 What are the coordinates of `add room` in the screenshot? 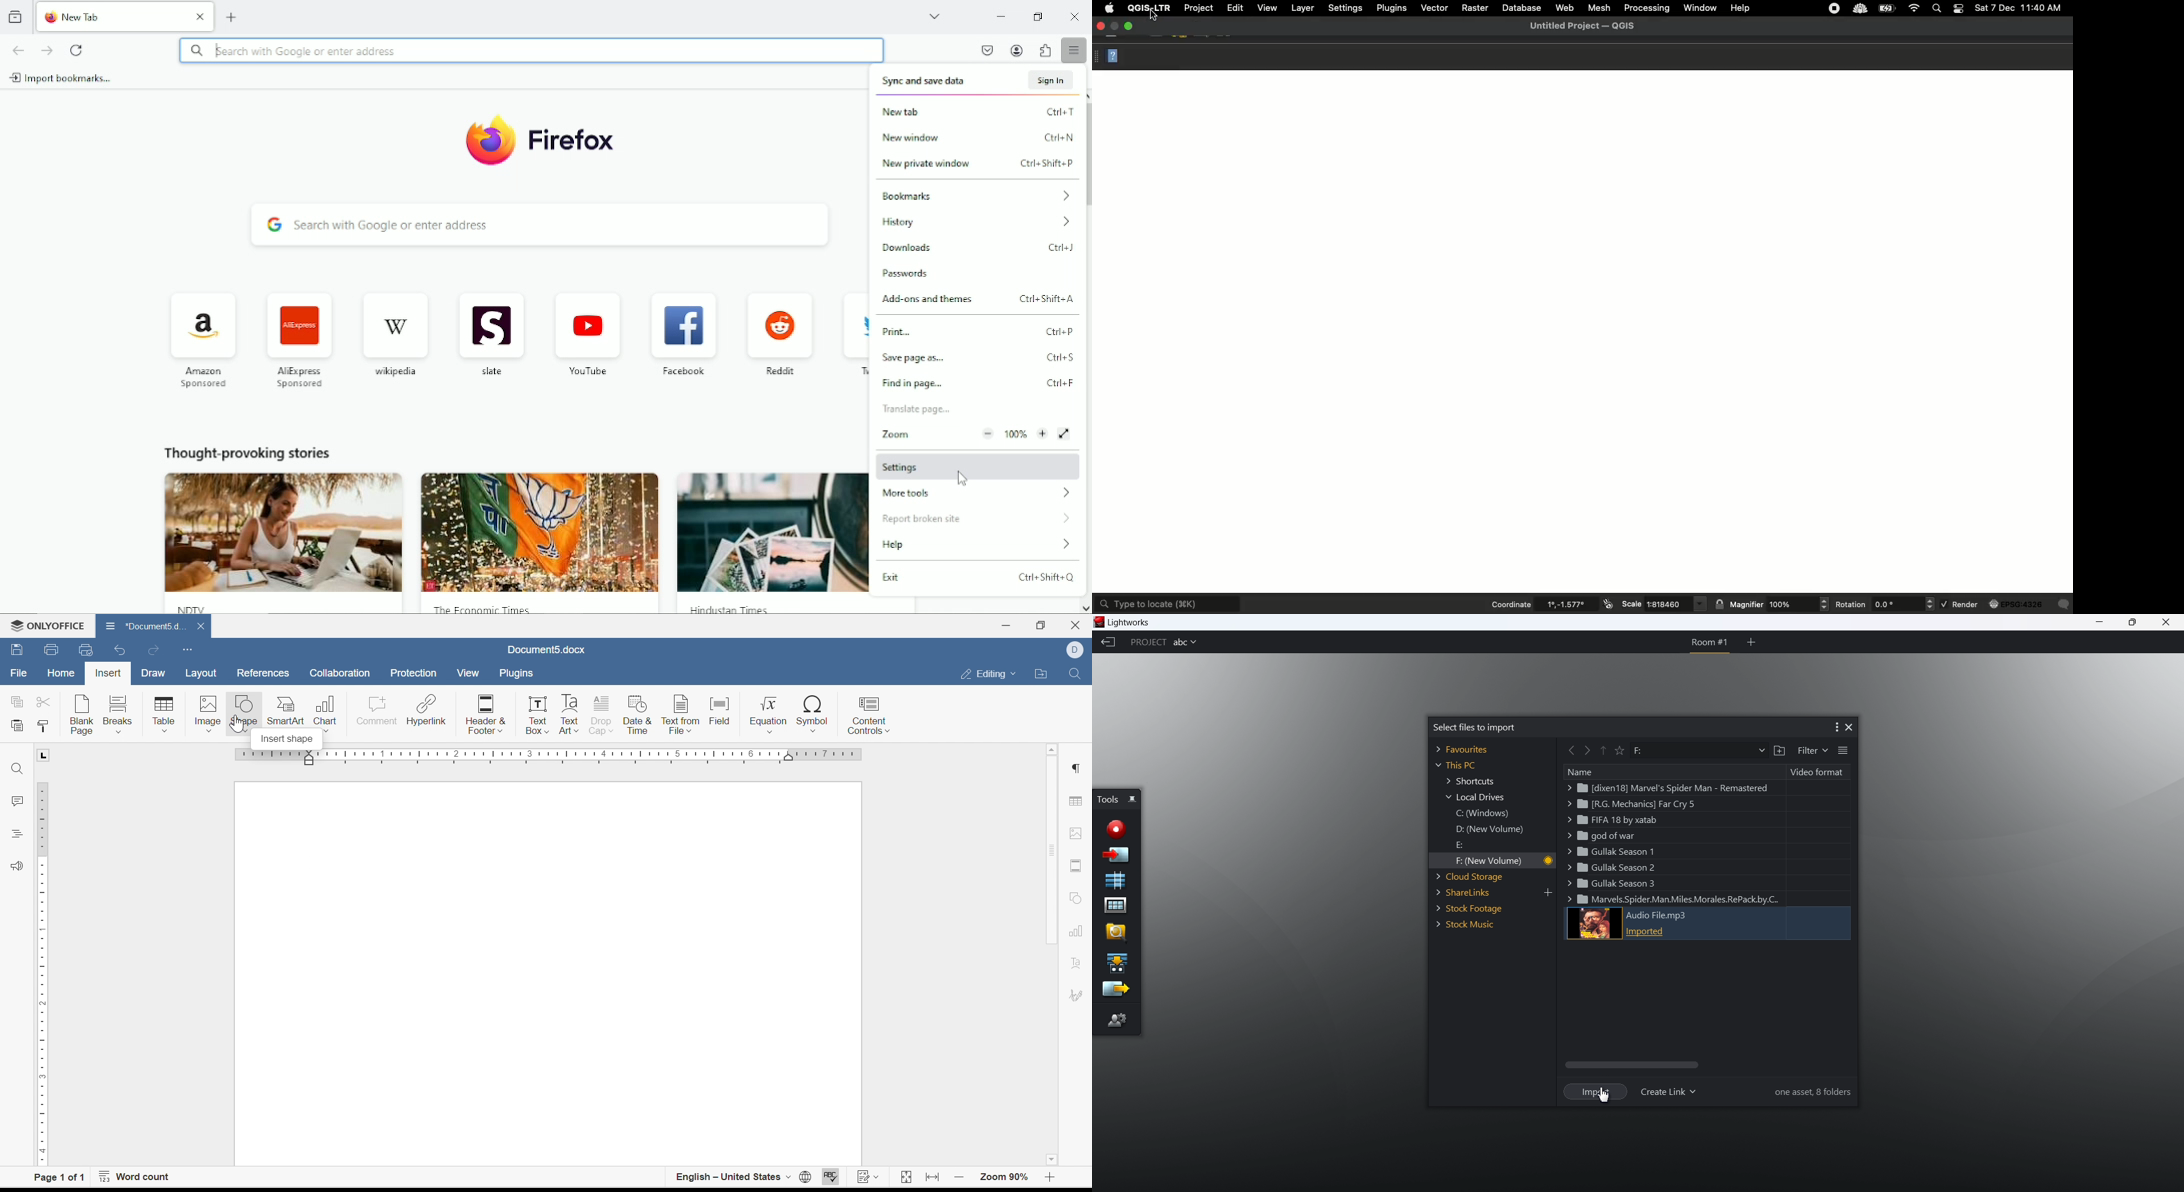 It's located at (1751, 642).